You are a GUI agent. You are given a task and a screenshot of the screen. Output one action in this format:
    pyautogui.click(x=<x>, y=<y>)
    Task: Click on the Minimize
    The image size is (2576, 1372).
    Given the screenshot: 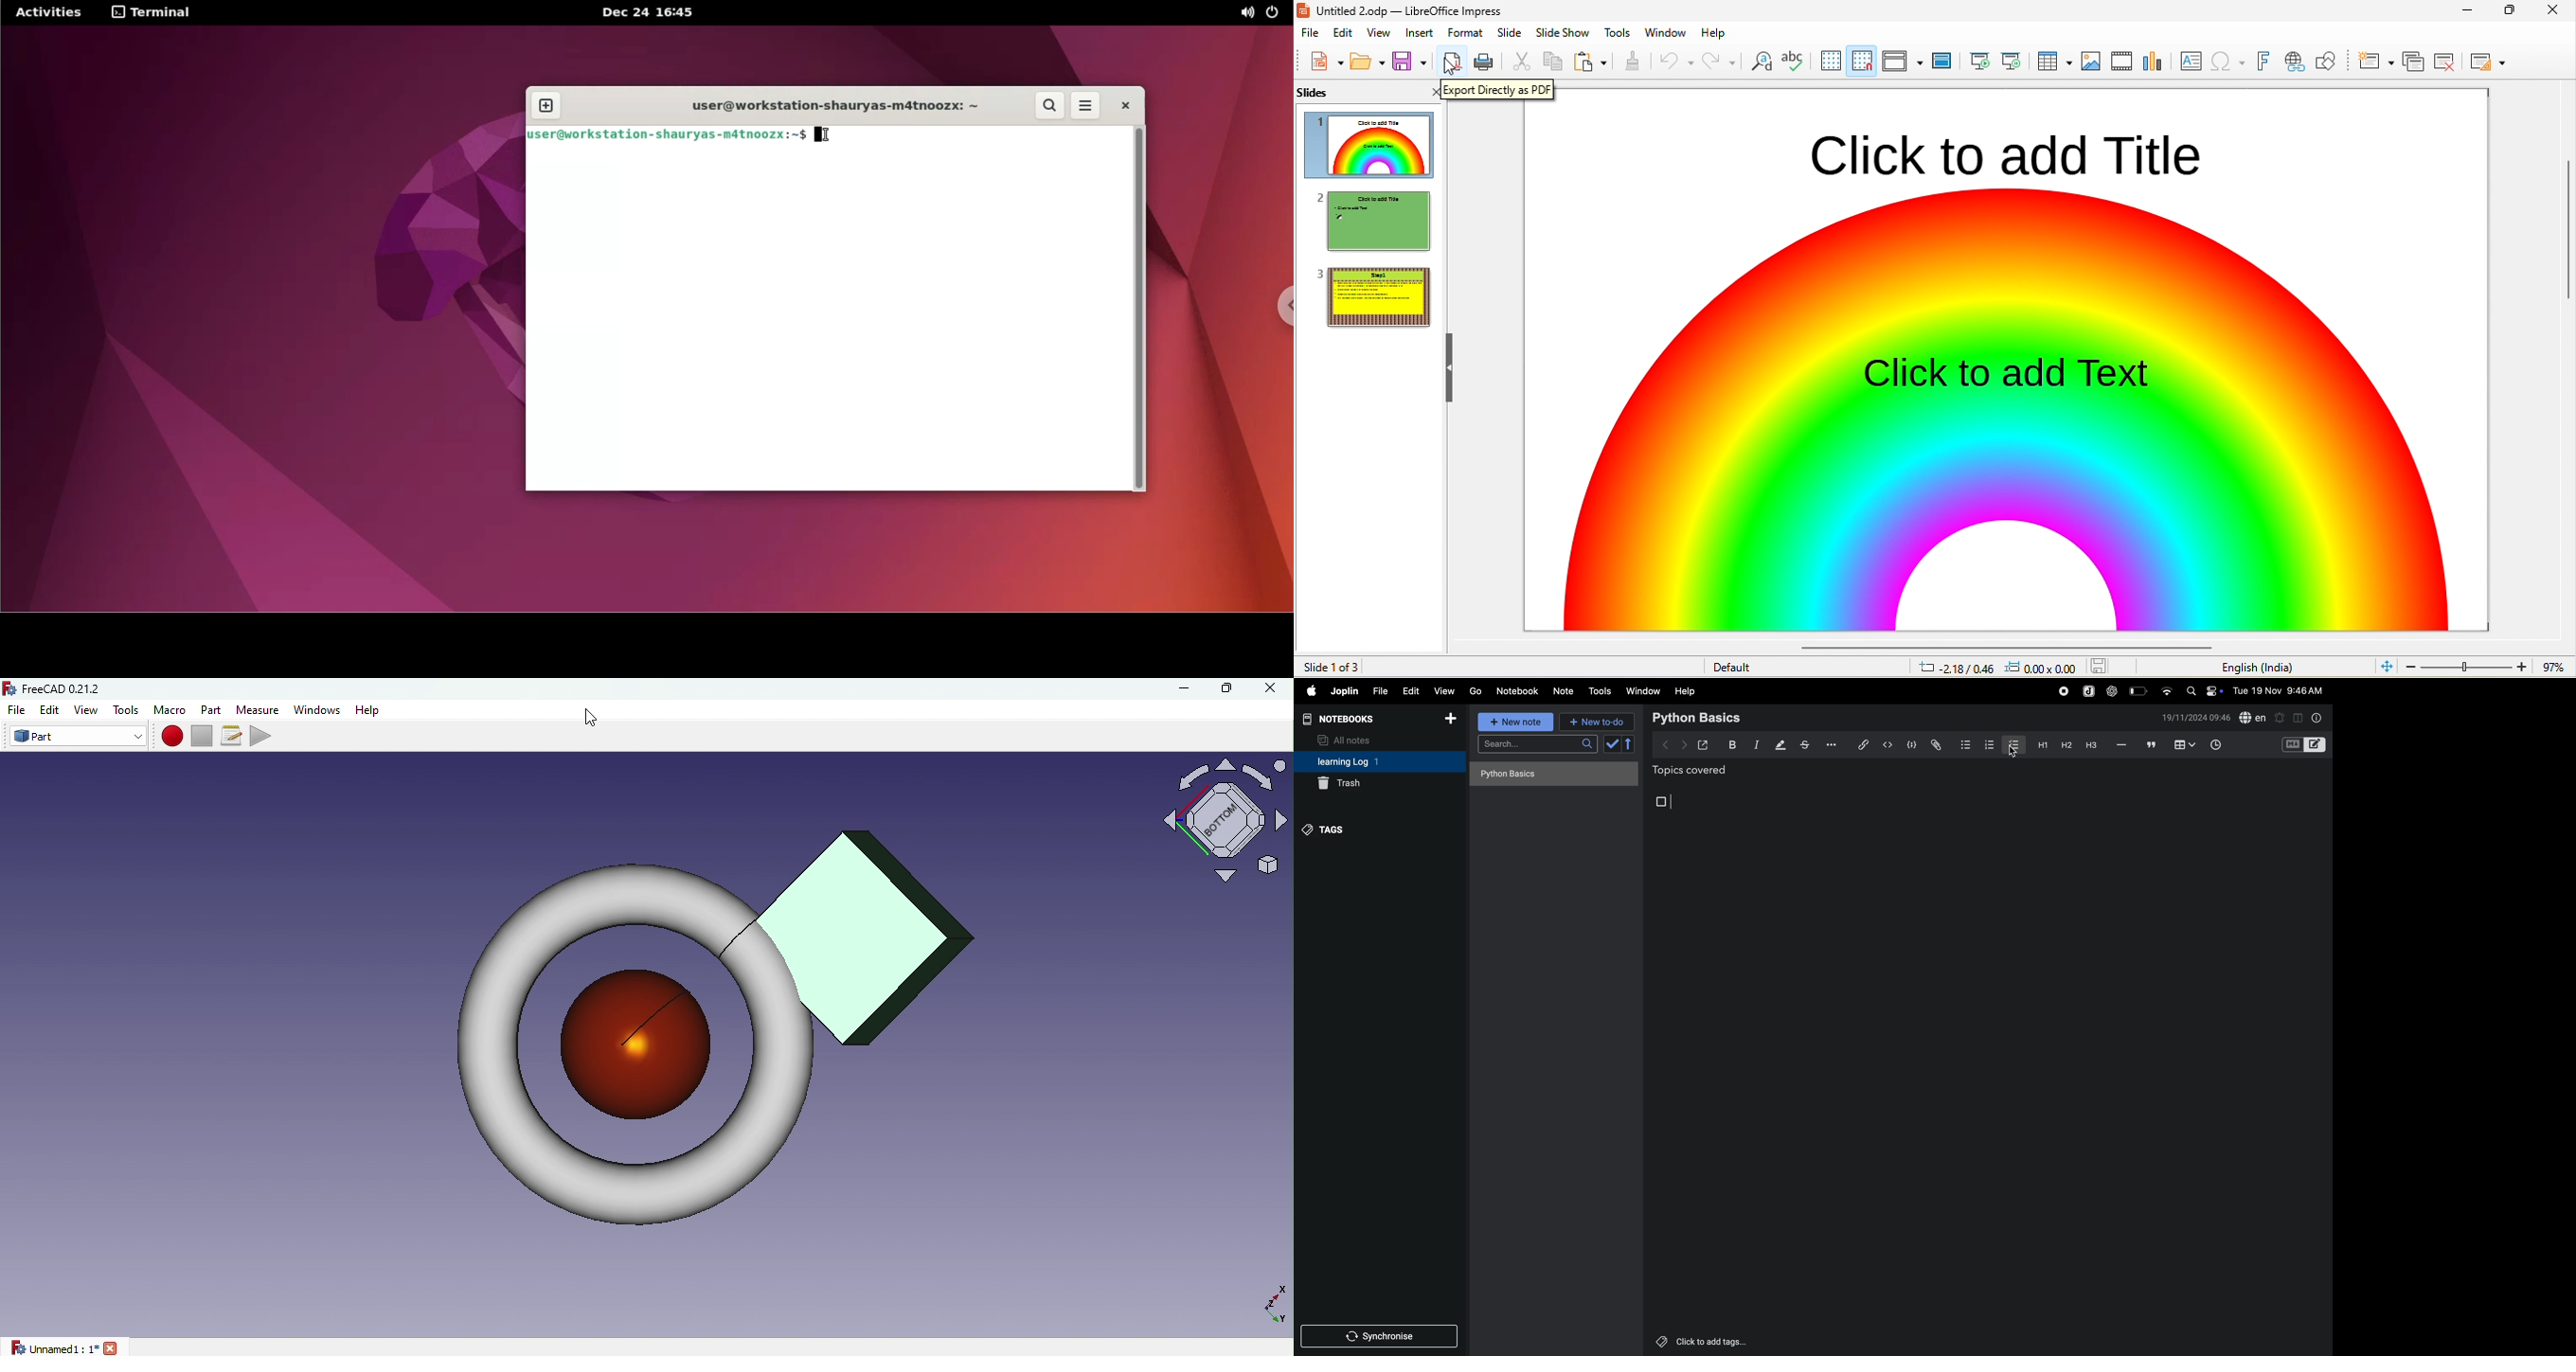 What is the action you would take?
    pyautogui.click(x=1185, y=688)
    